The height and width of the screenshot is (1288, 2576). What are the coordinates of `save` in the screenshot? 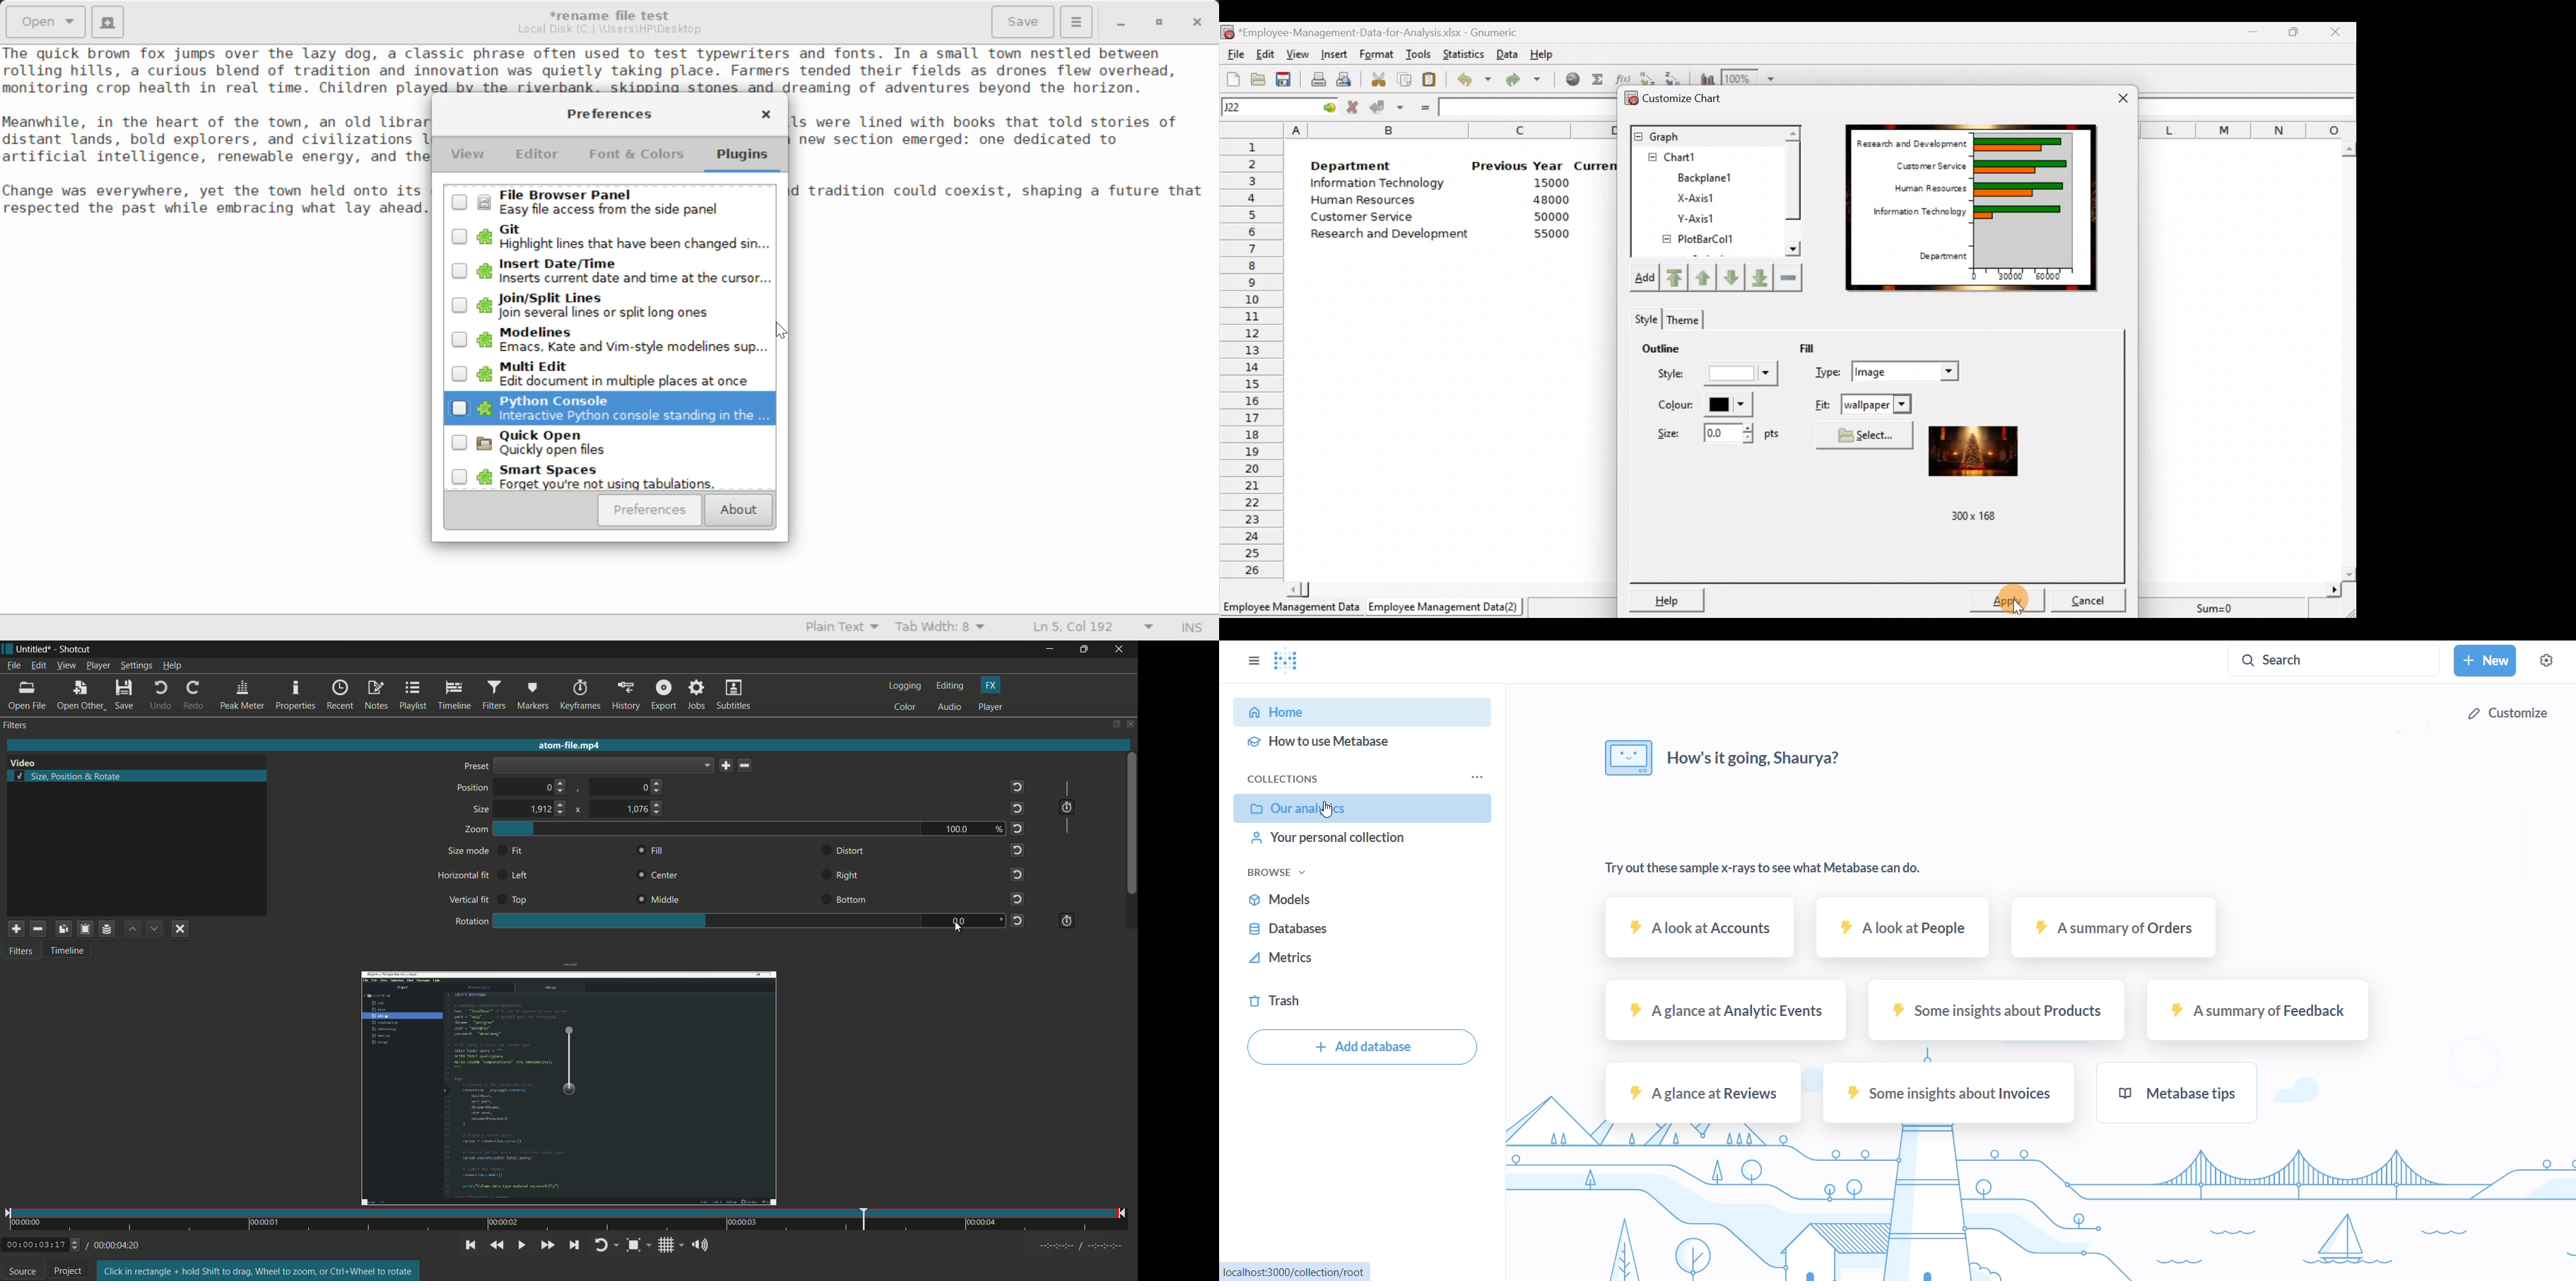 It's located at (726, 766).